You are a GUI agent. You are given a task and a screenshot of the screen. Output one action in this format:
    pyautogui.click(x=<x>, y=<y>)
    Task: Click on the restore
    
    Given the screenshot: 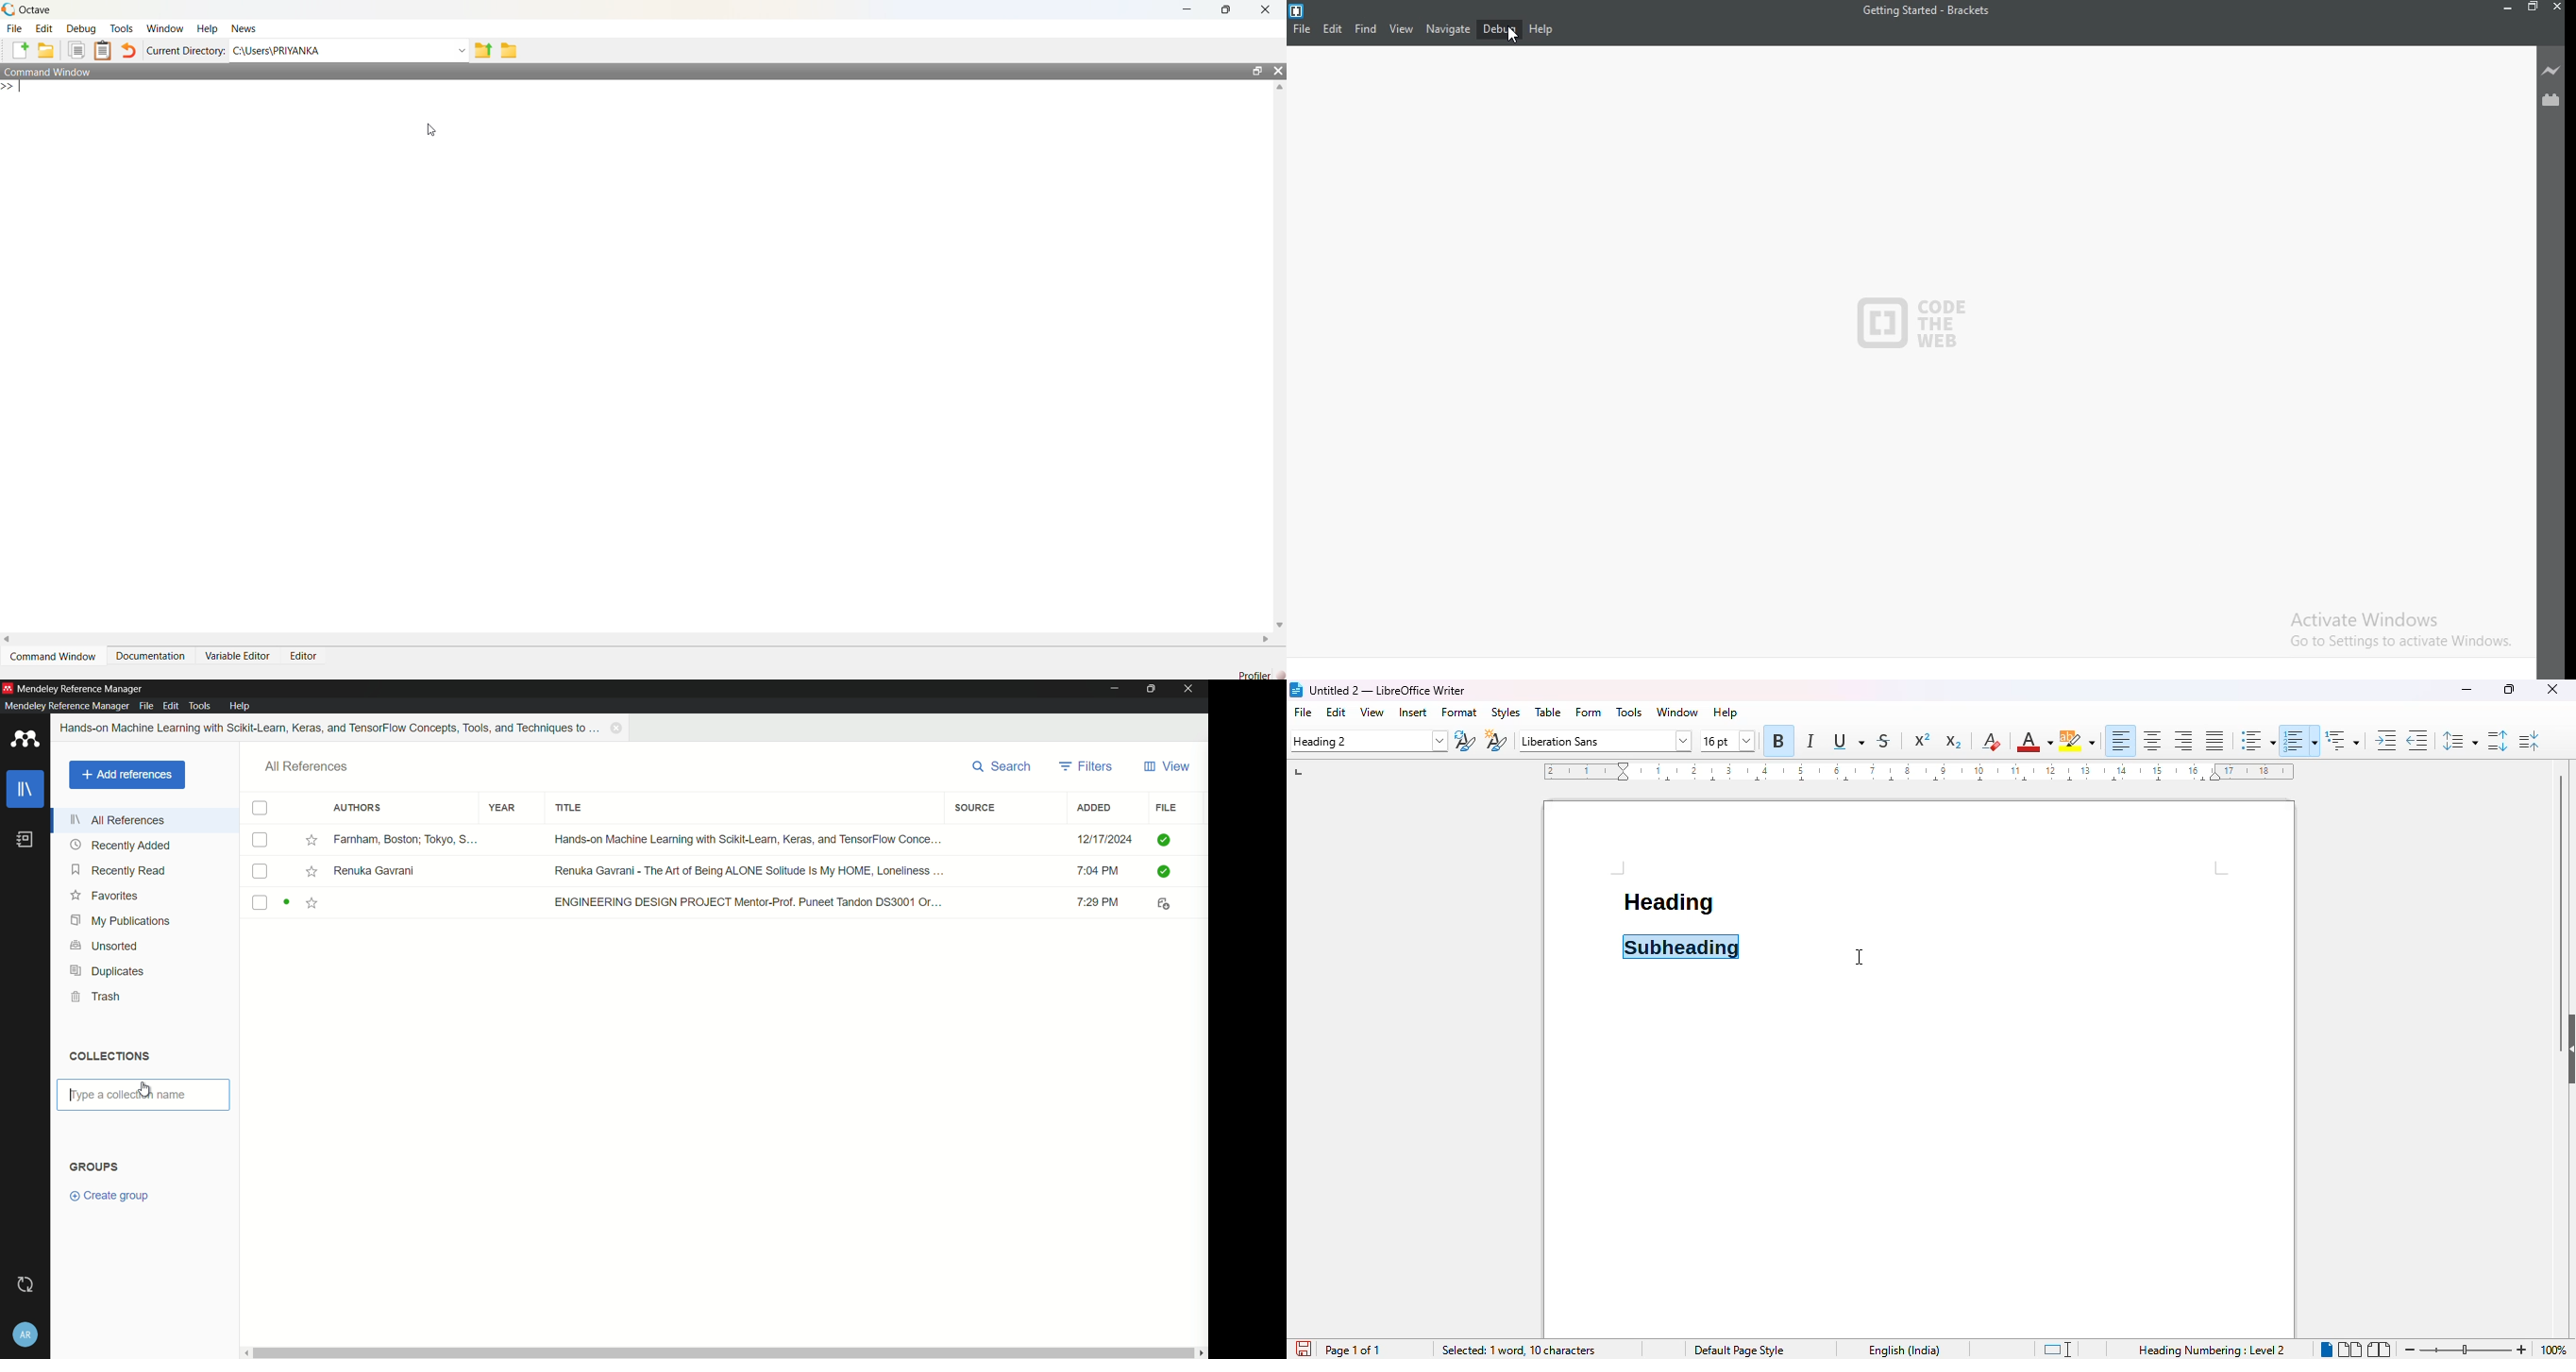 What is the action you would take?
    pyautogui.click(x=2532, y=10)
    